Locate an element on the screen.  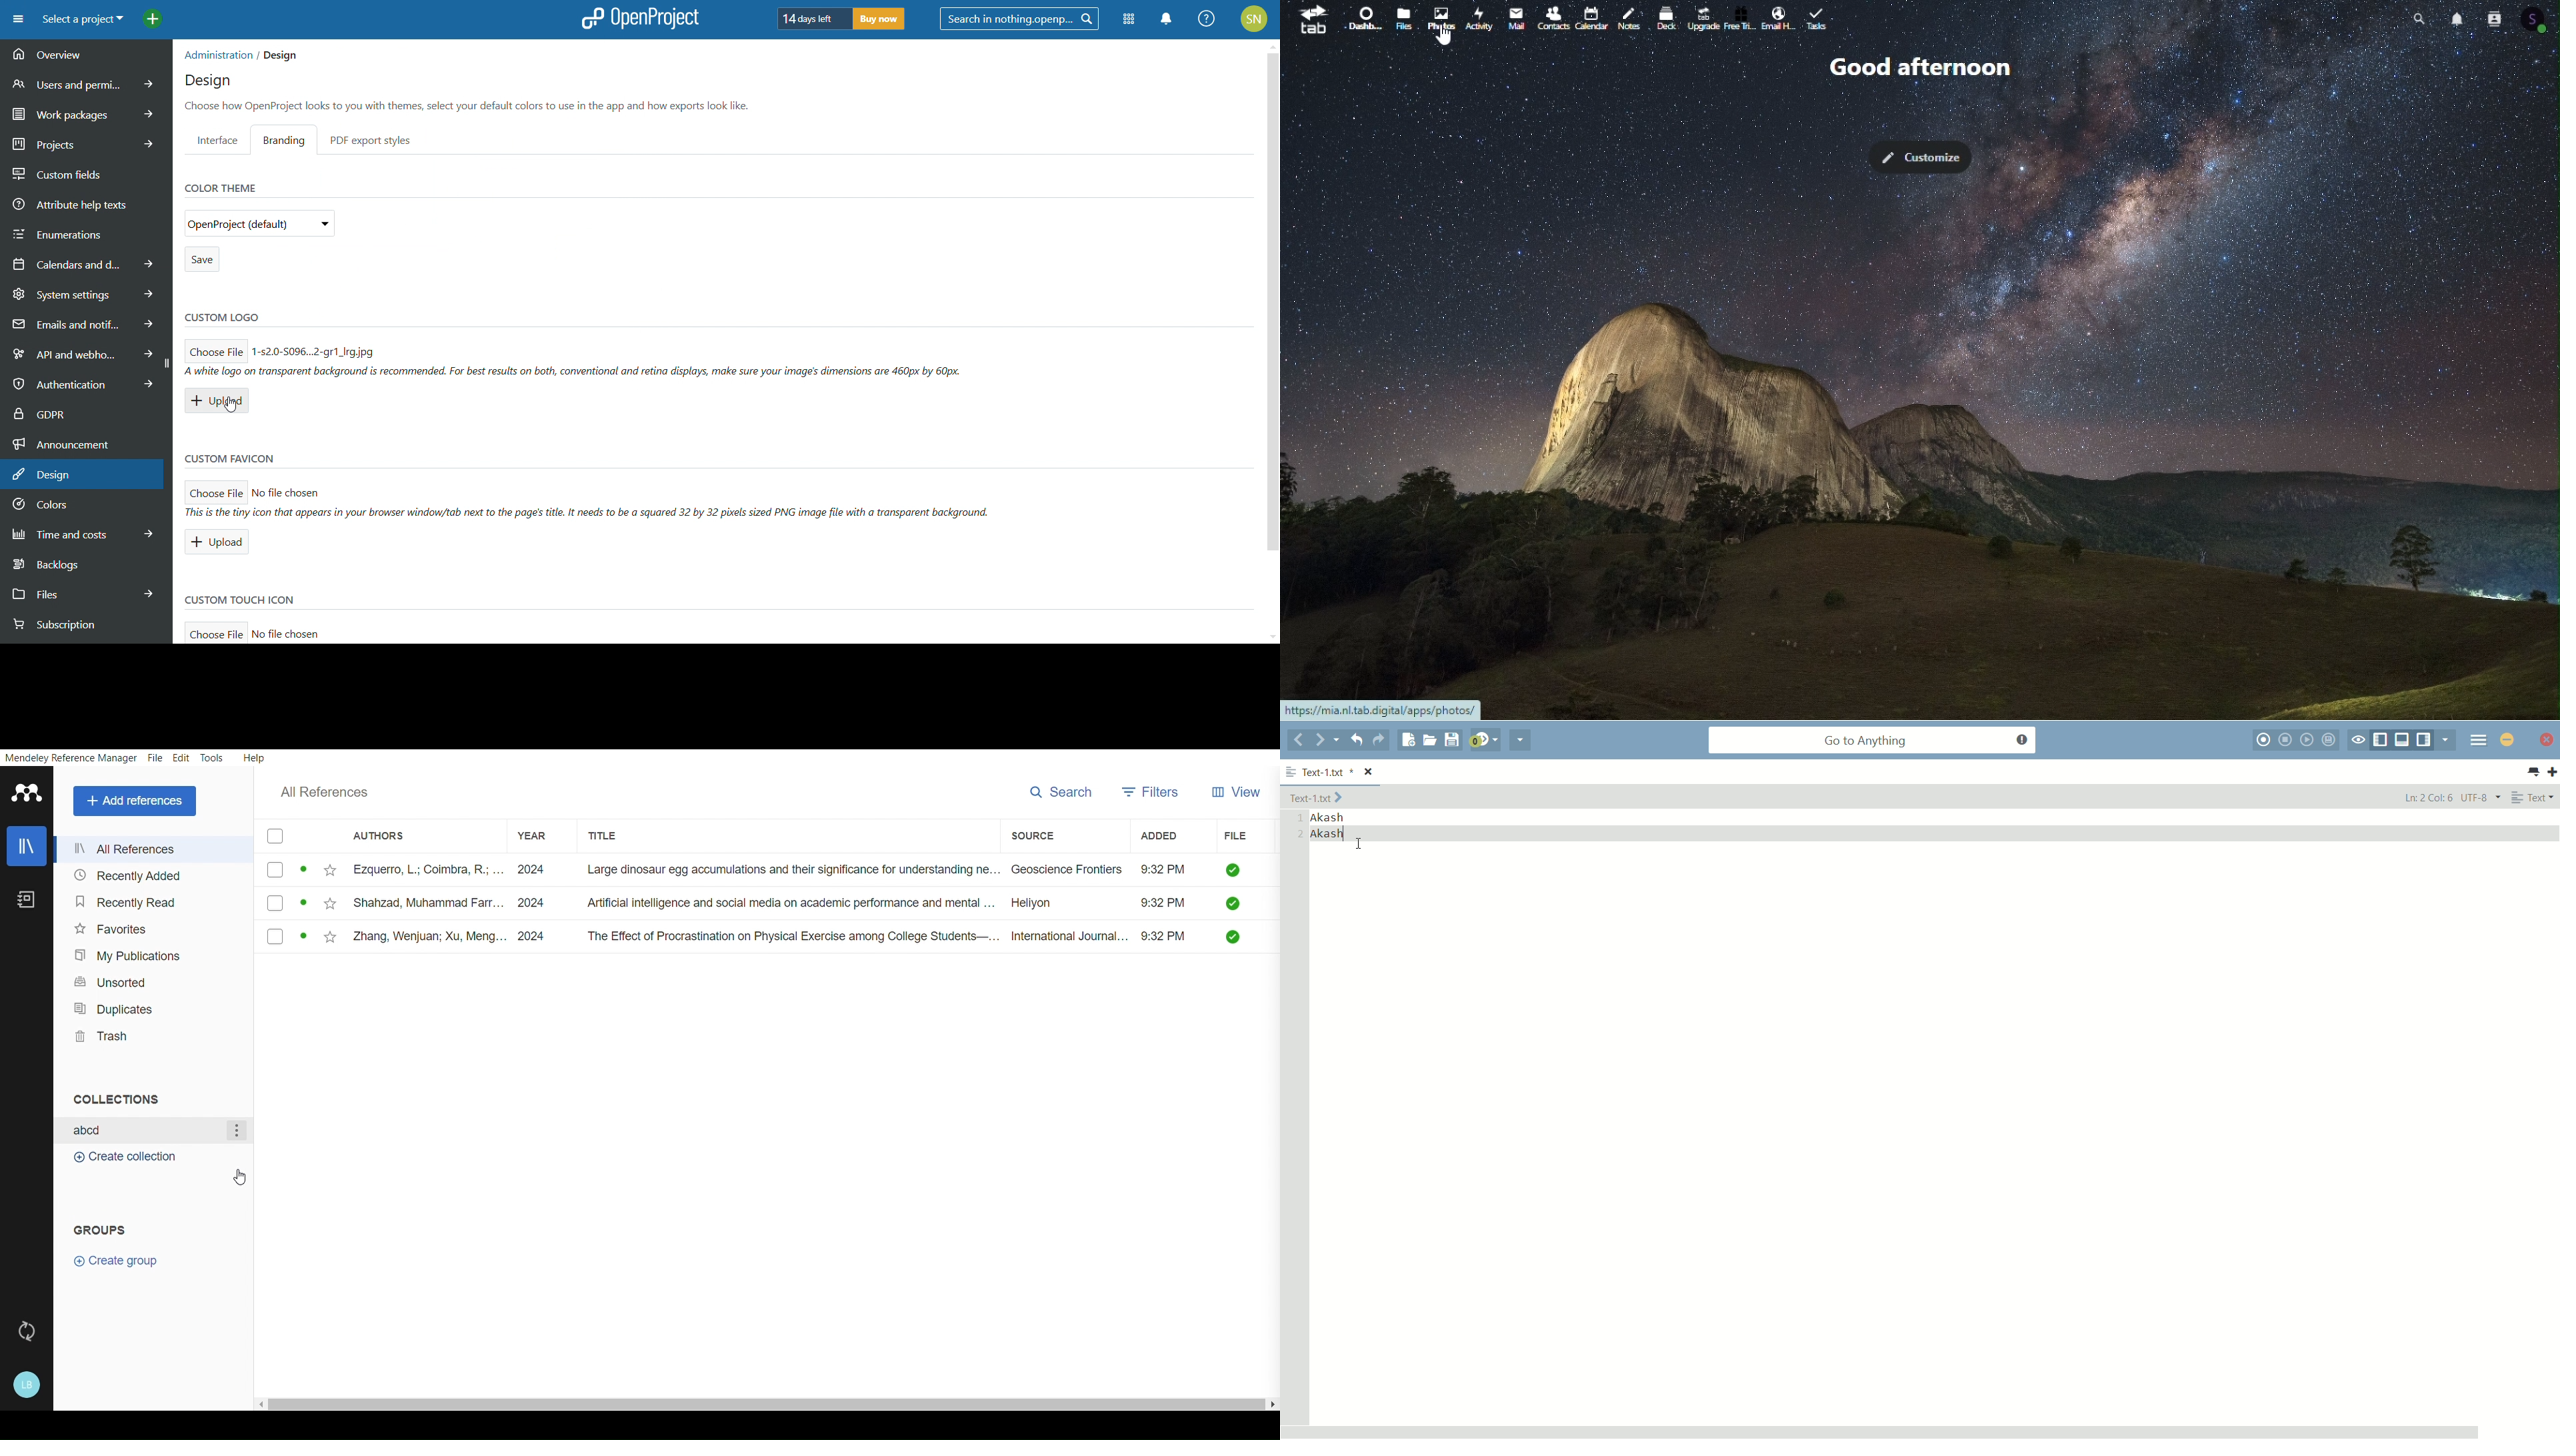
cursor is located at coordinates (1449, 37).